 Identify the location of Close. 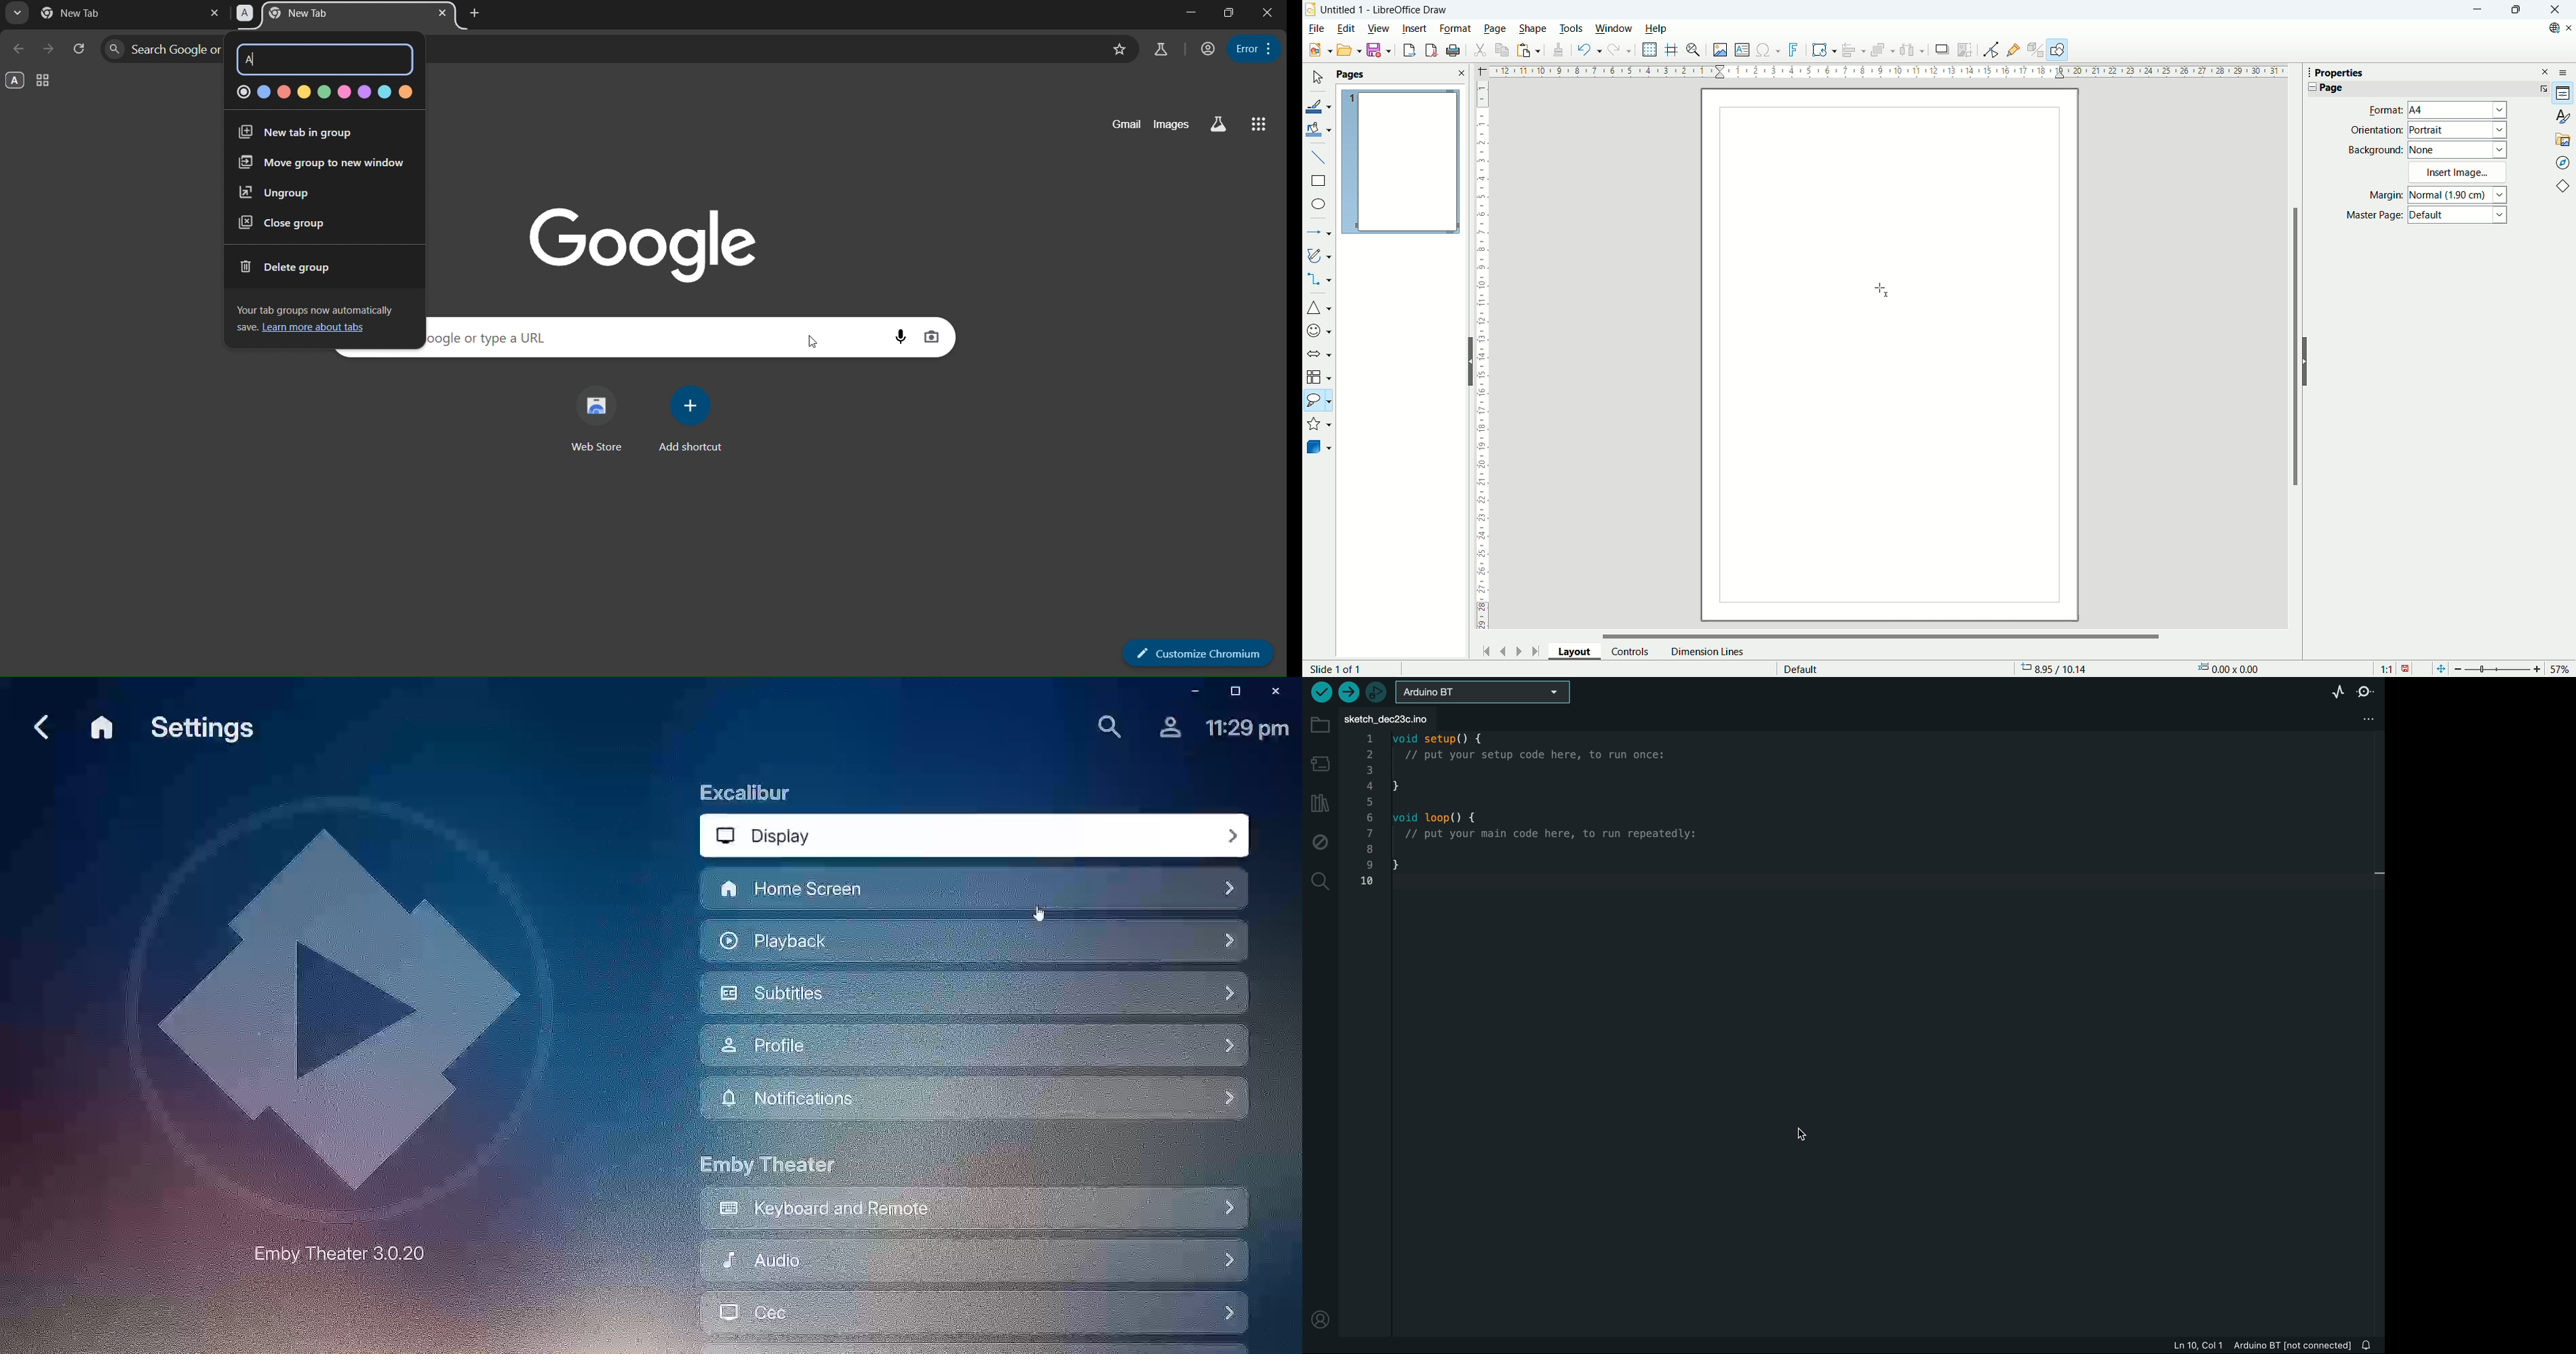
(1279, 690).